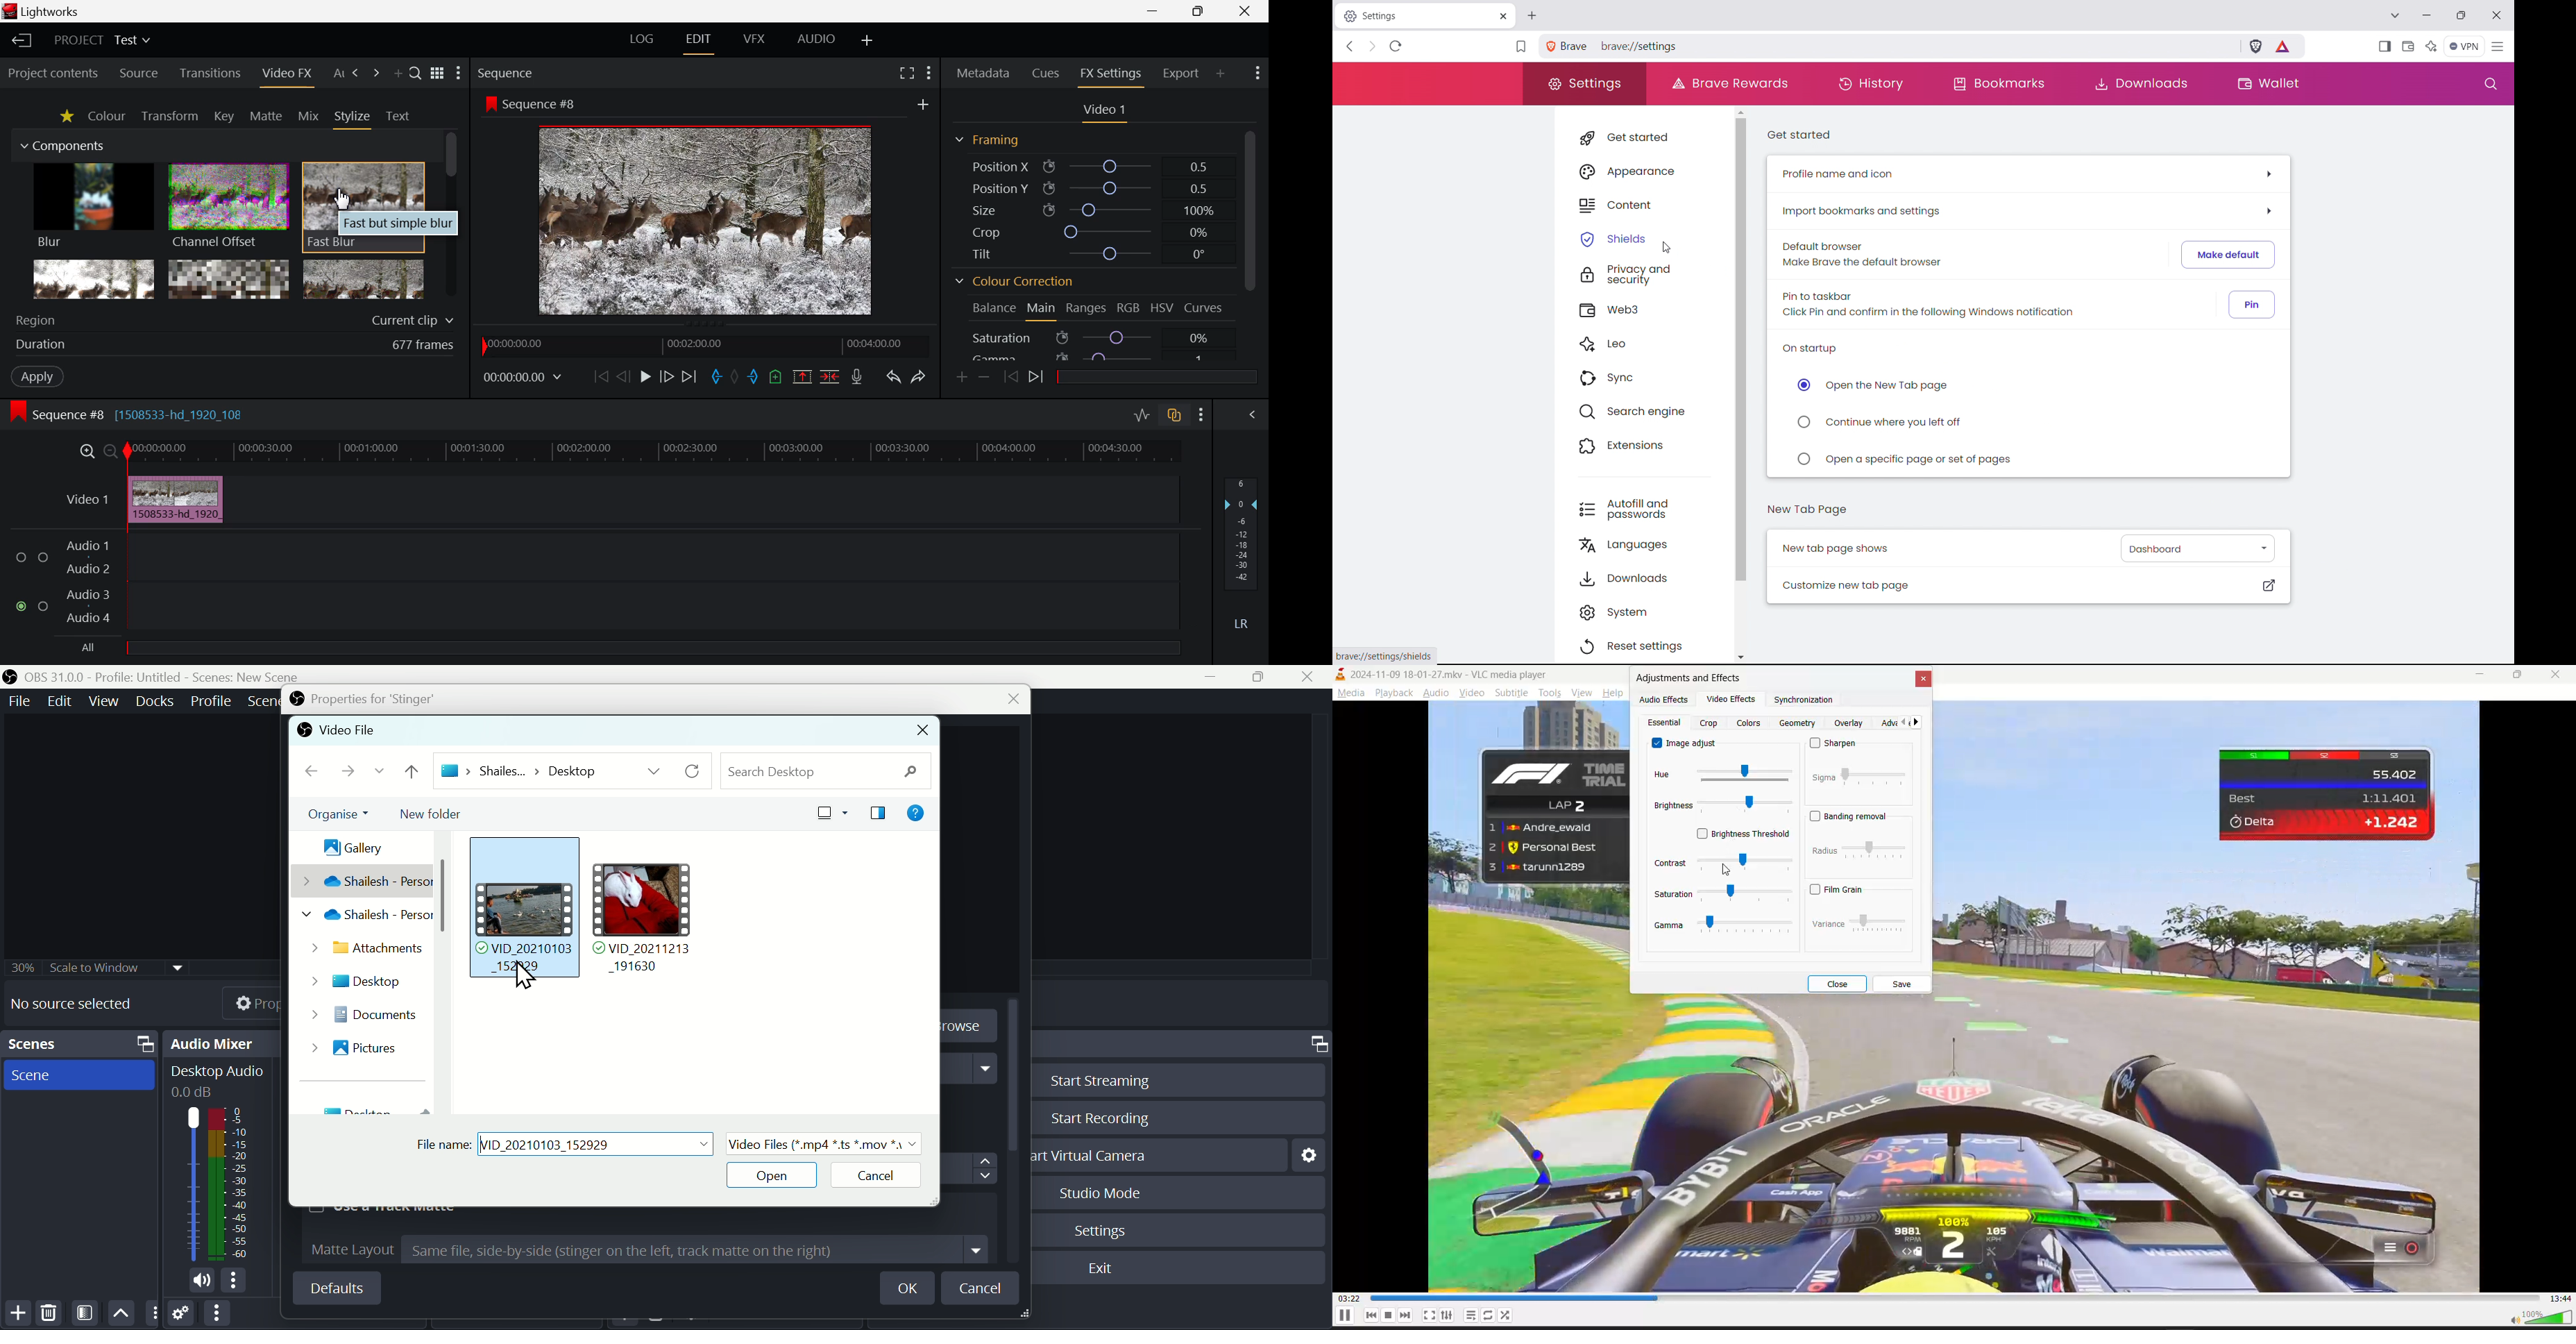  Describe the element at coordinates (1644, 237) in the screenshot. I see `shields` at that location.